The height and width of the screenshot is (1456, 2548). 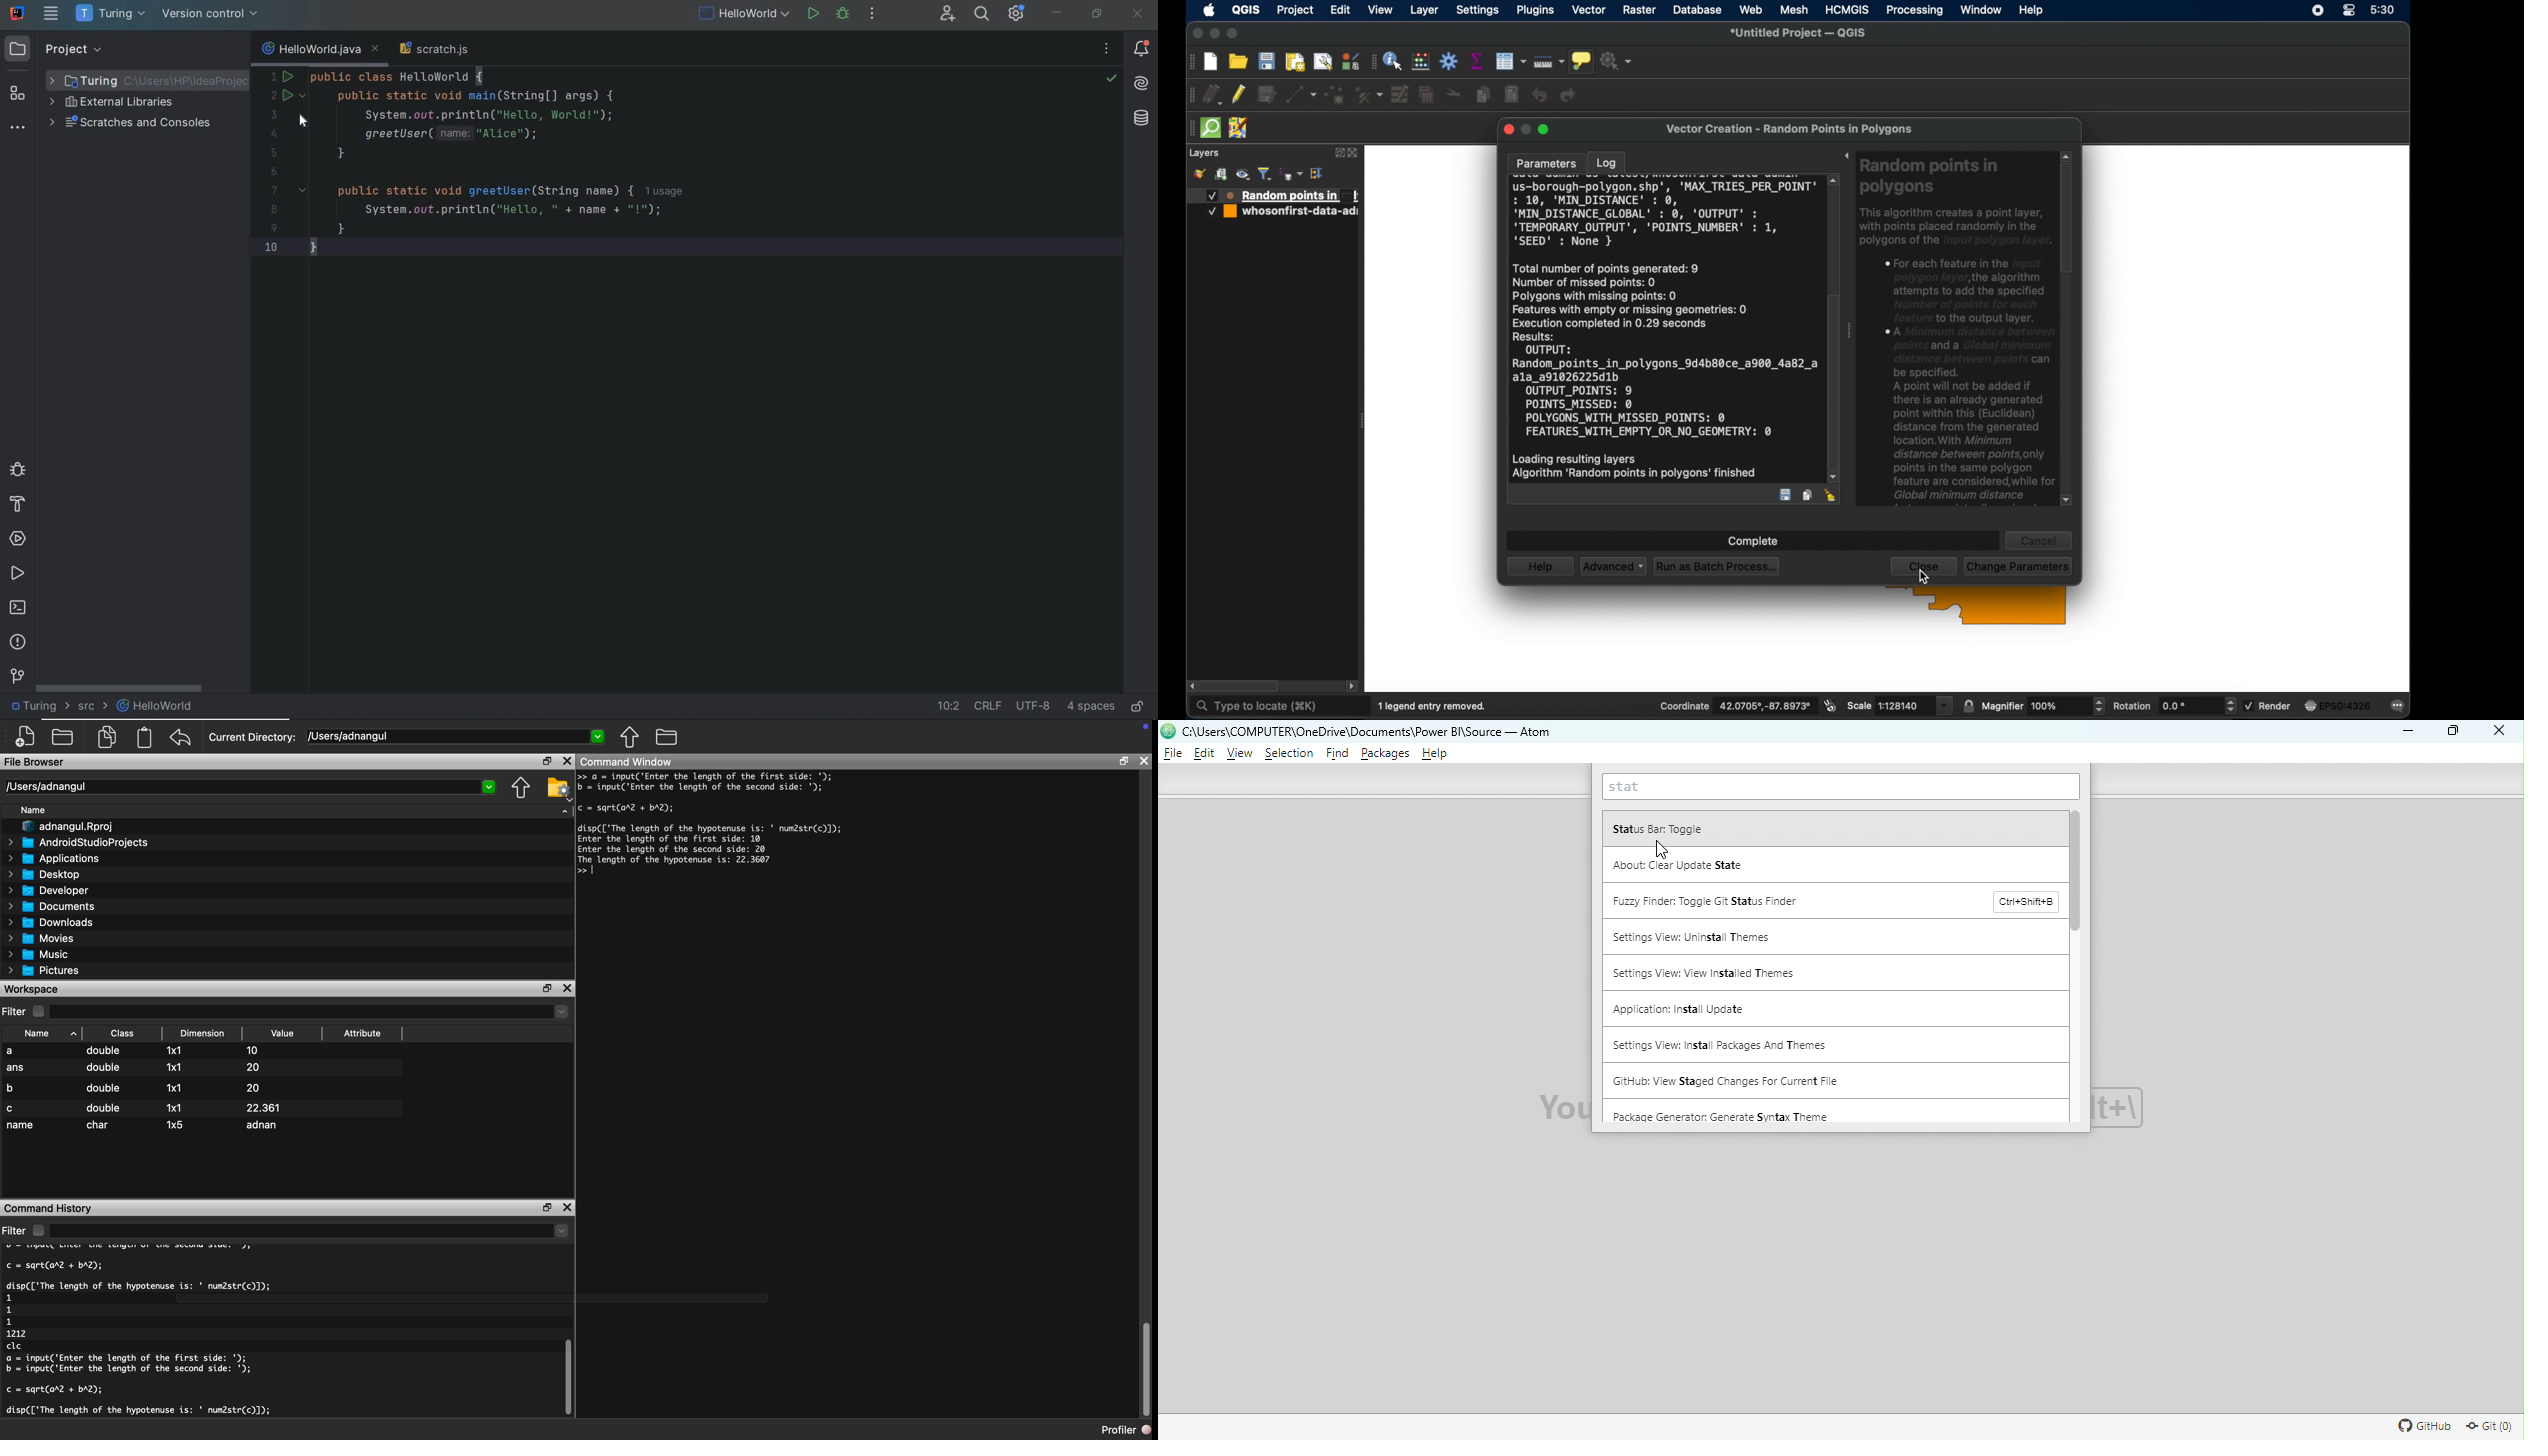 I want to click on AI Assistant, so click(x=1142, y=83).